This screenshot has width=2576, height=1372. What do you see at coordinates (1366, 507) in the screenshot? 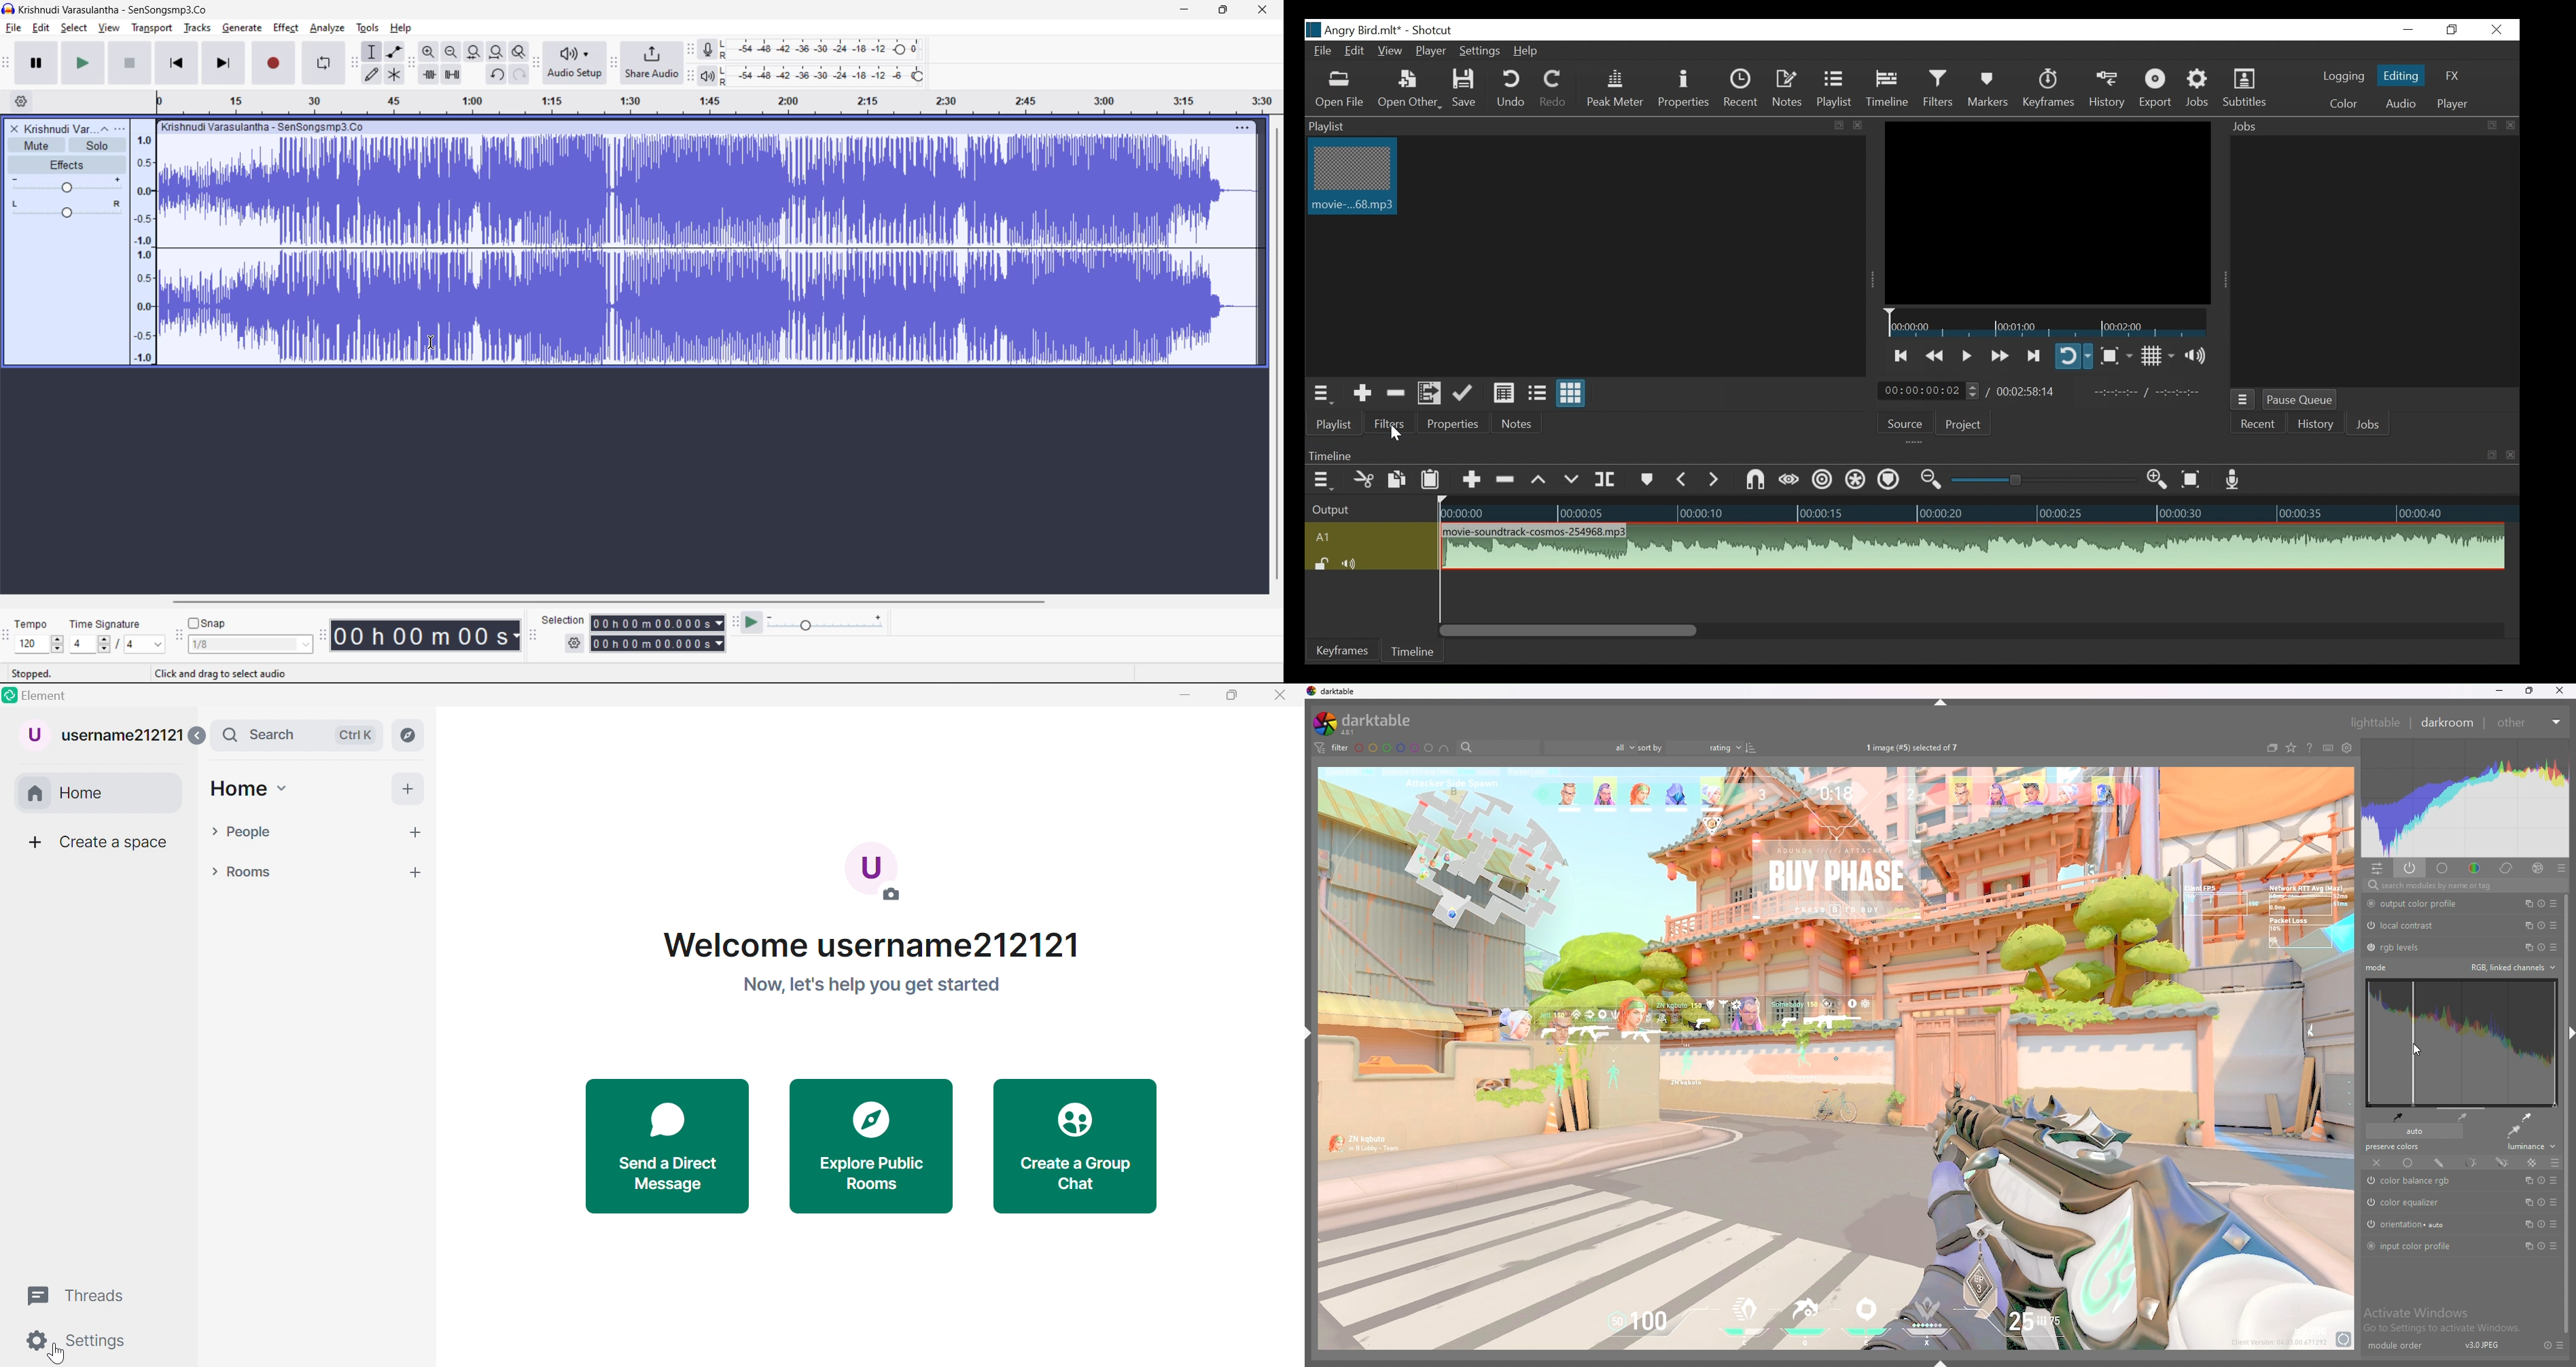
I see `Output` at bounding box center [1366, 507].